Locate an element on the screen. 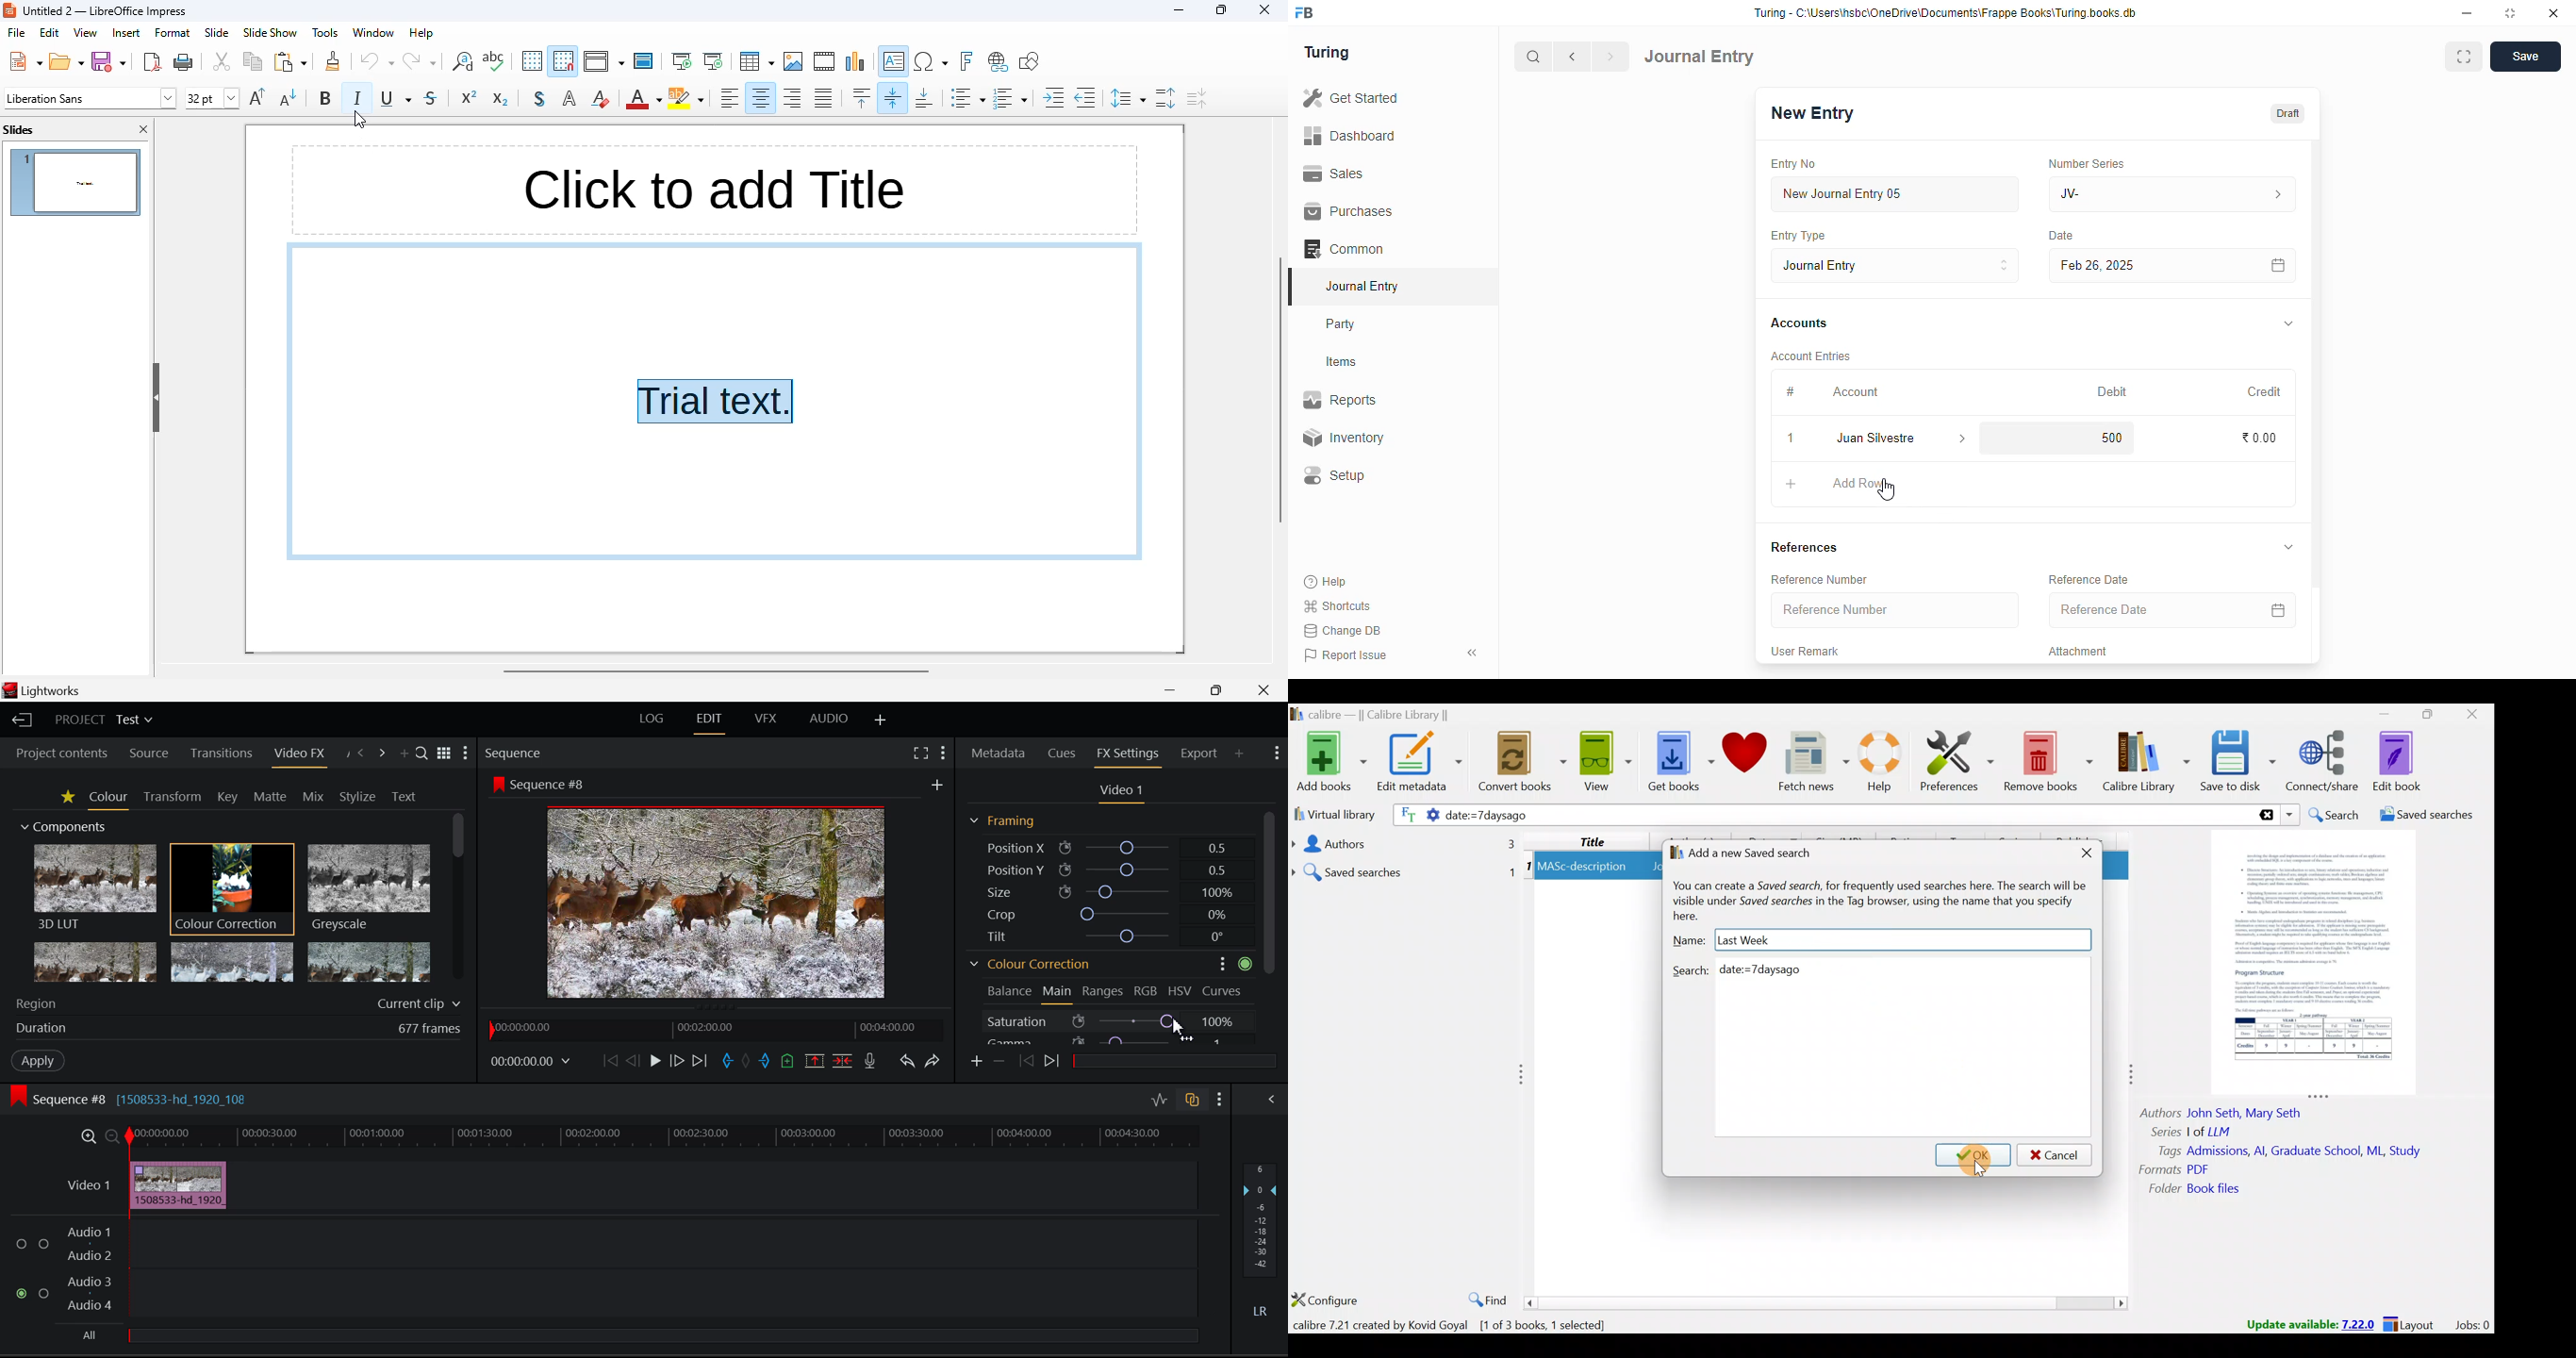  redo is located at coordinates (420, 61).